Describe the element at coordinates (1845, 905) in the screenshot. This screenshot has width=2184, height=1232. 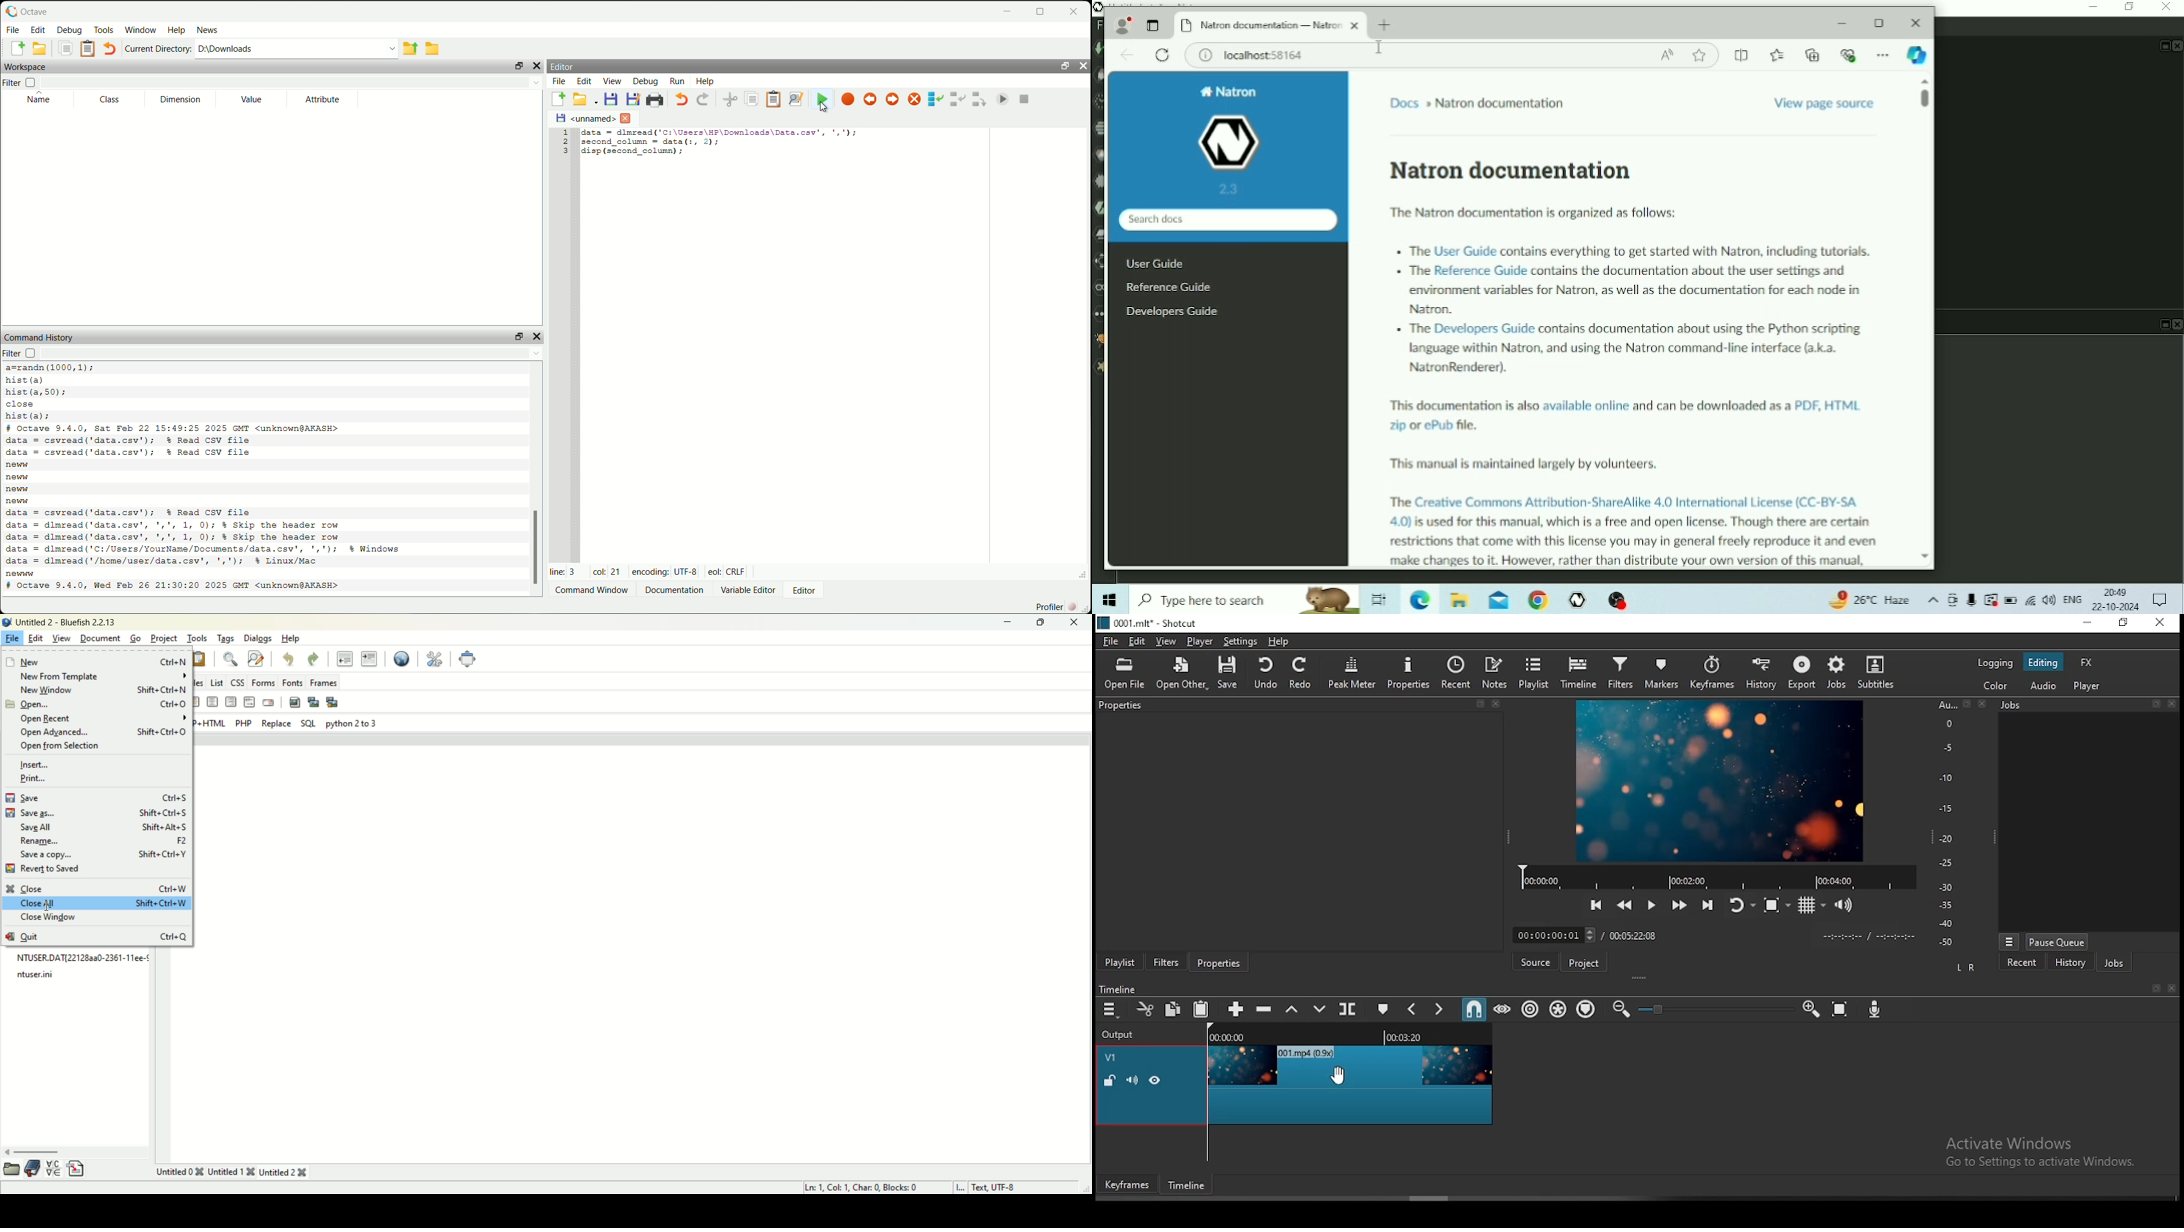
I see `volume control` at that location.